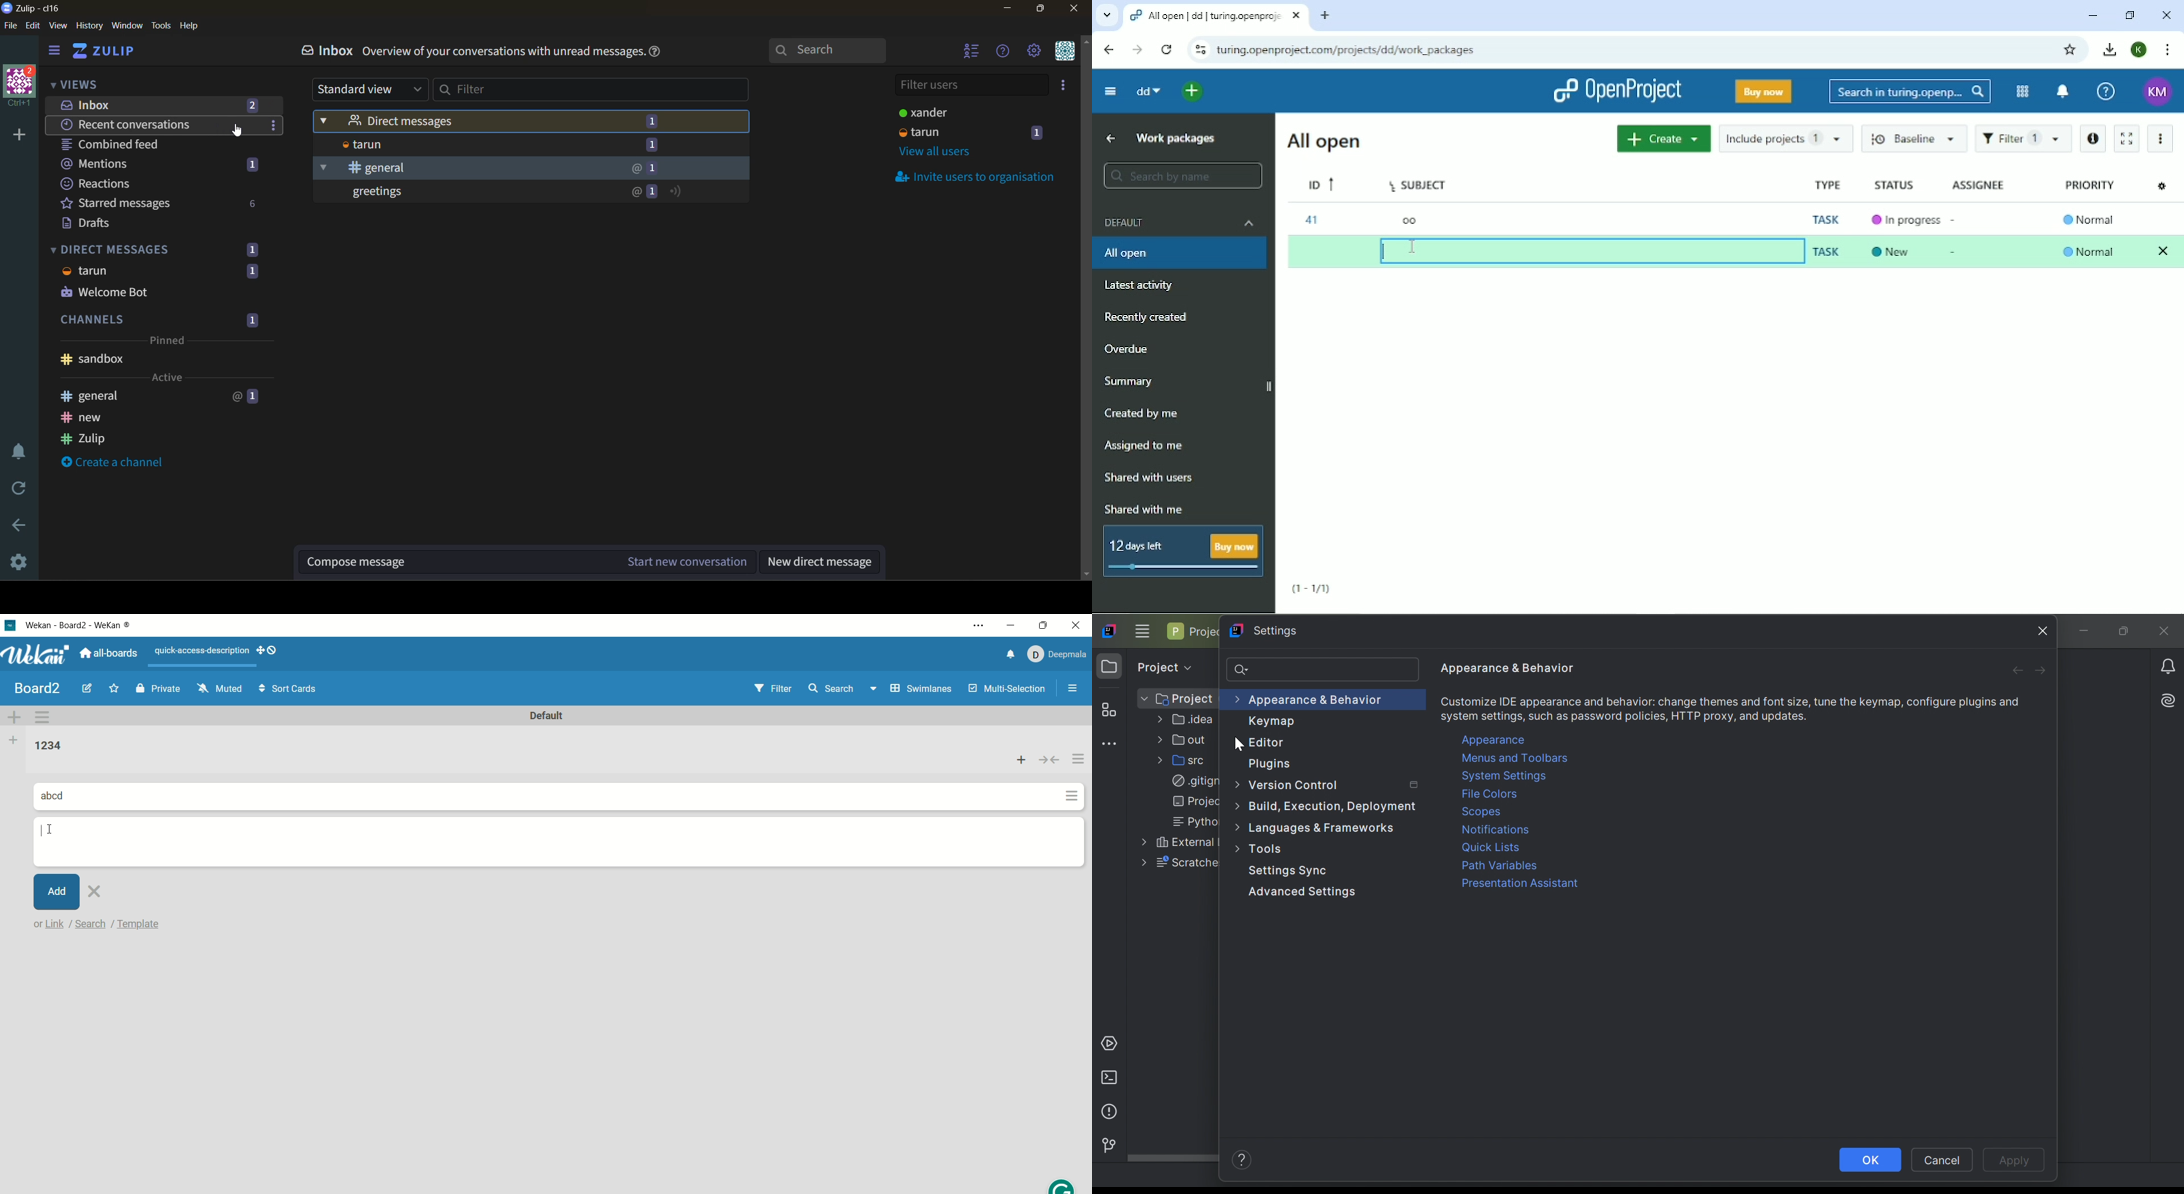 Image resolution: width=2184 pixels, height=1204 pixels. I want to click on Collapse project menu, so click(1111, 92).